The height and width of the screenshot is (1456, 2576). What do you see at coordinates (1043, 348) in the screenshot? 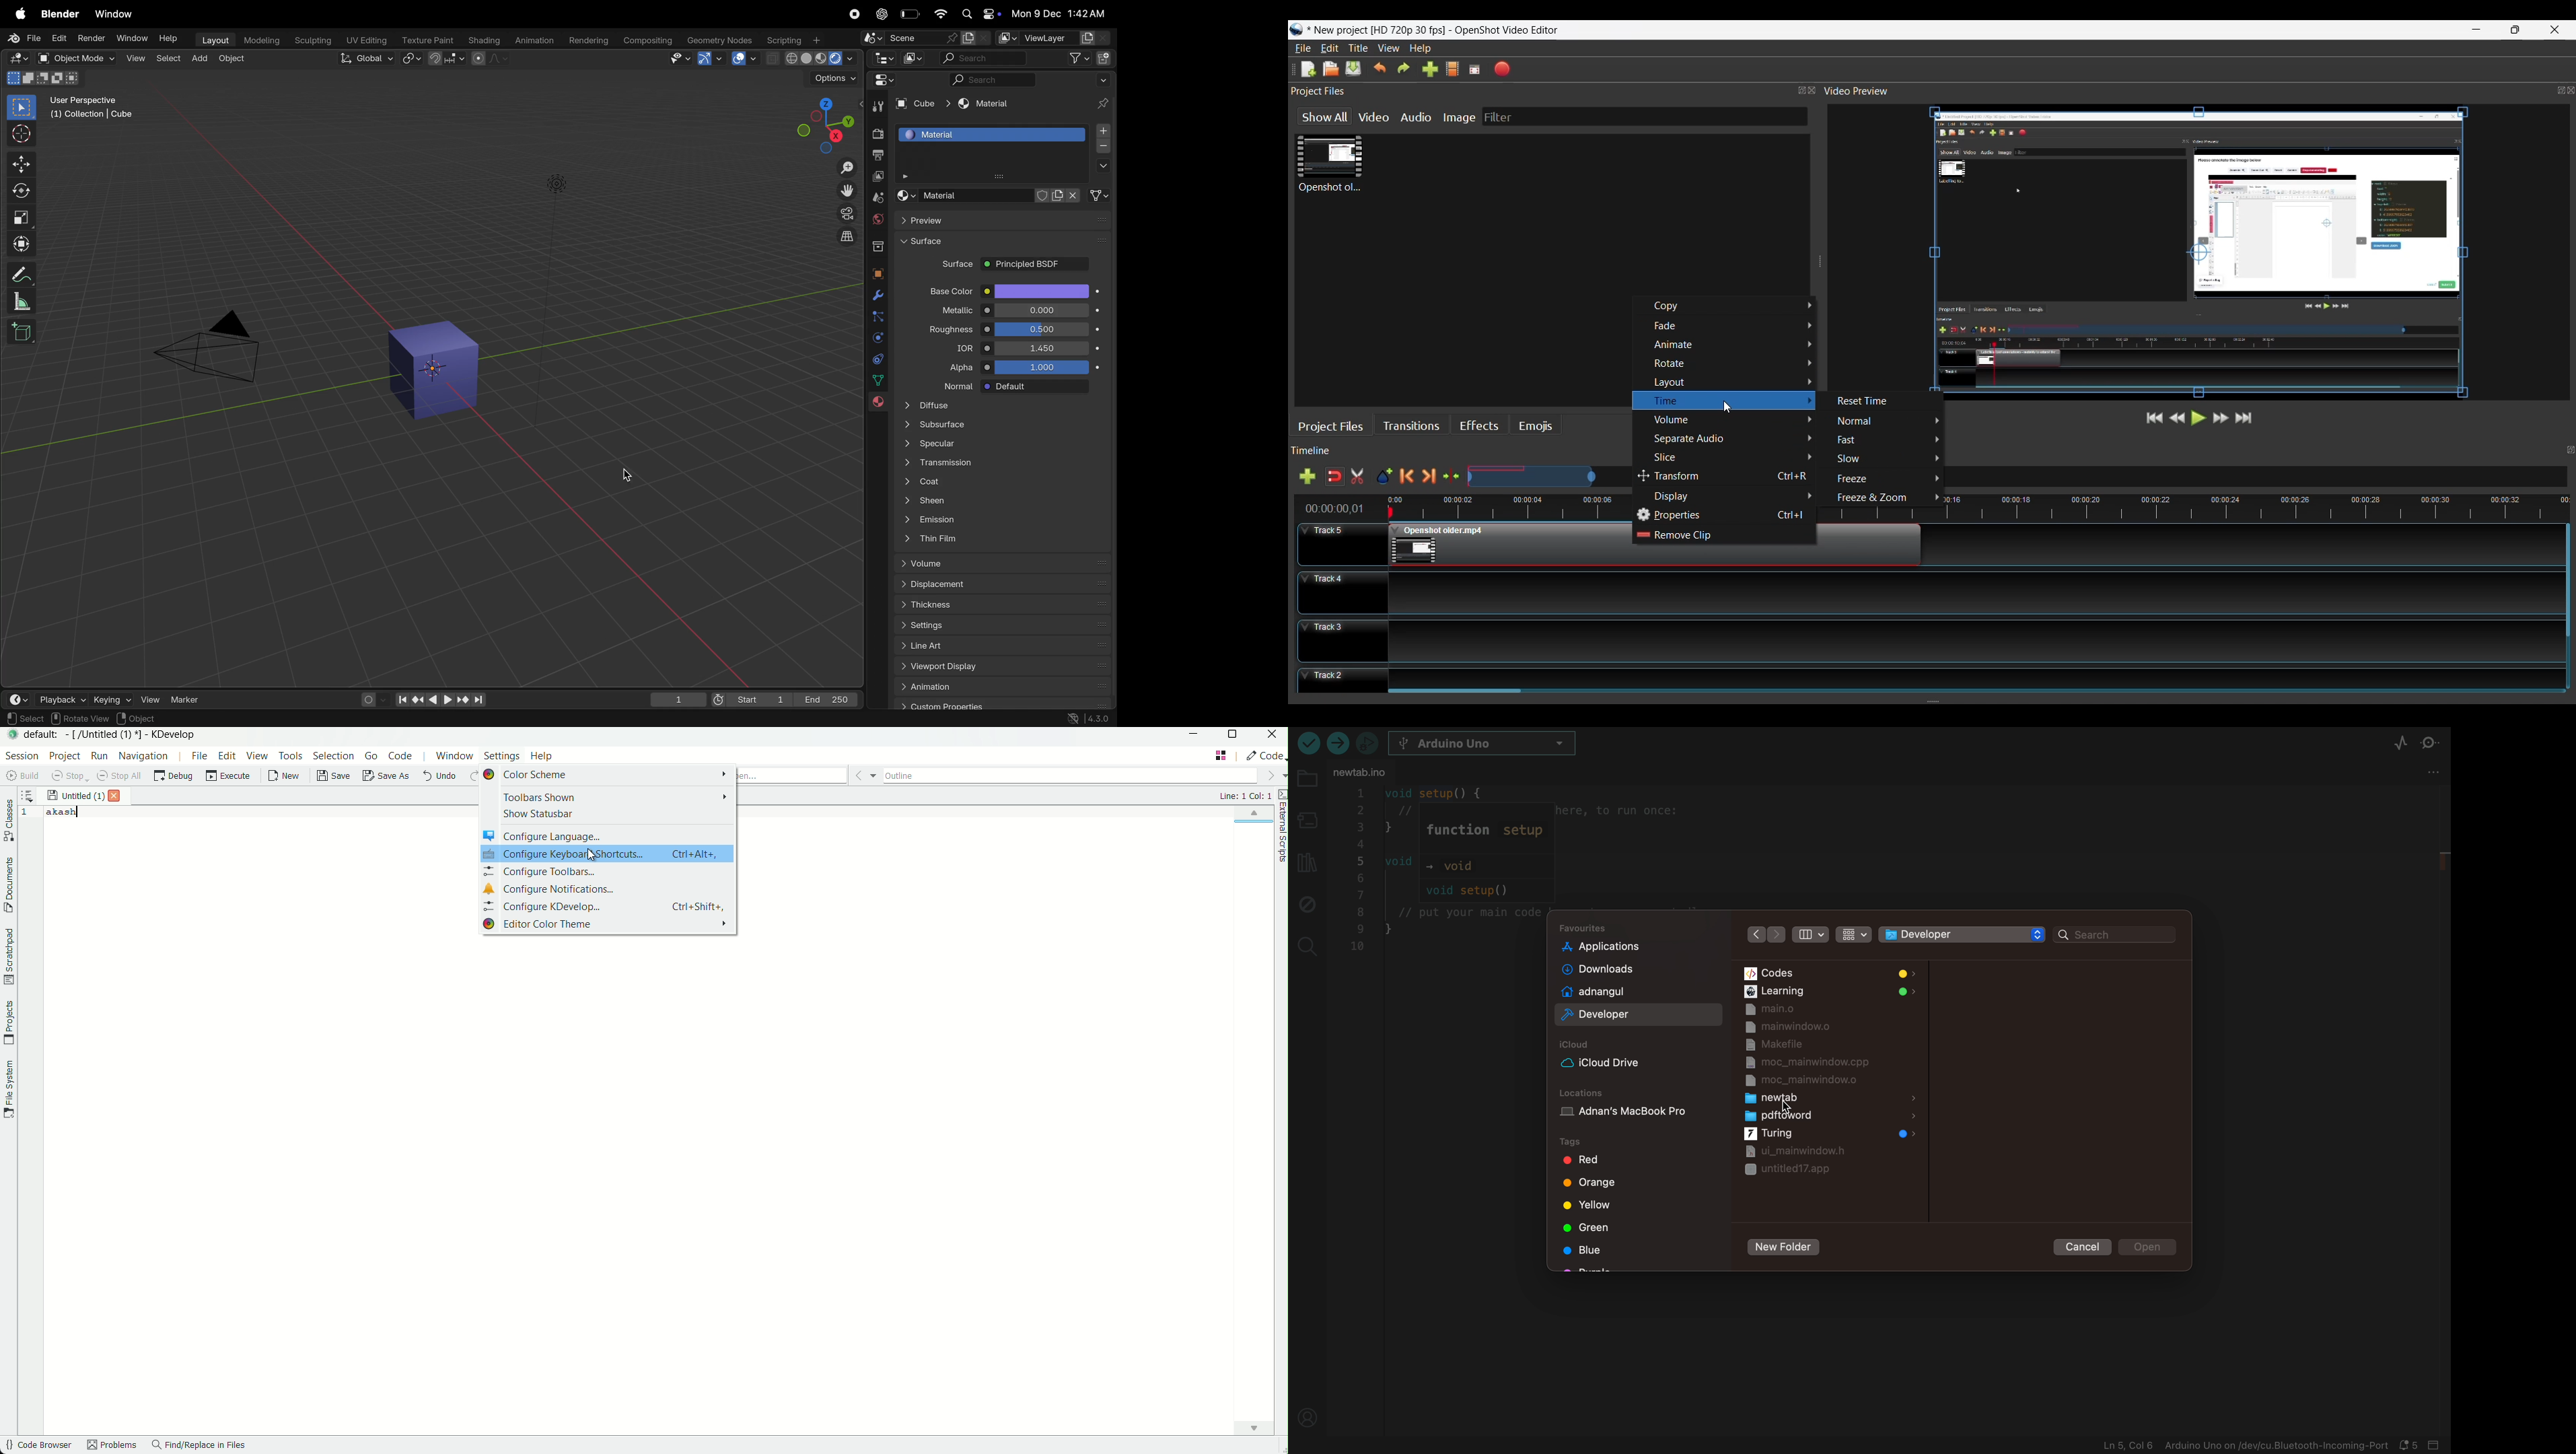
I see `1.450` at bounding box center [1043, 348].